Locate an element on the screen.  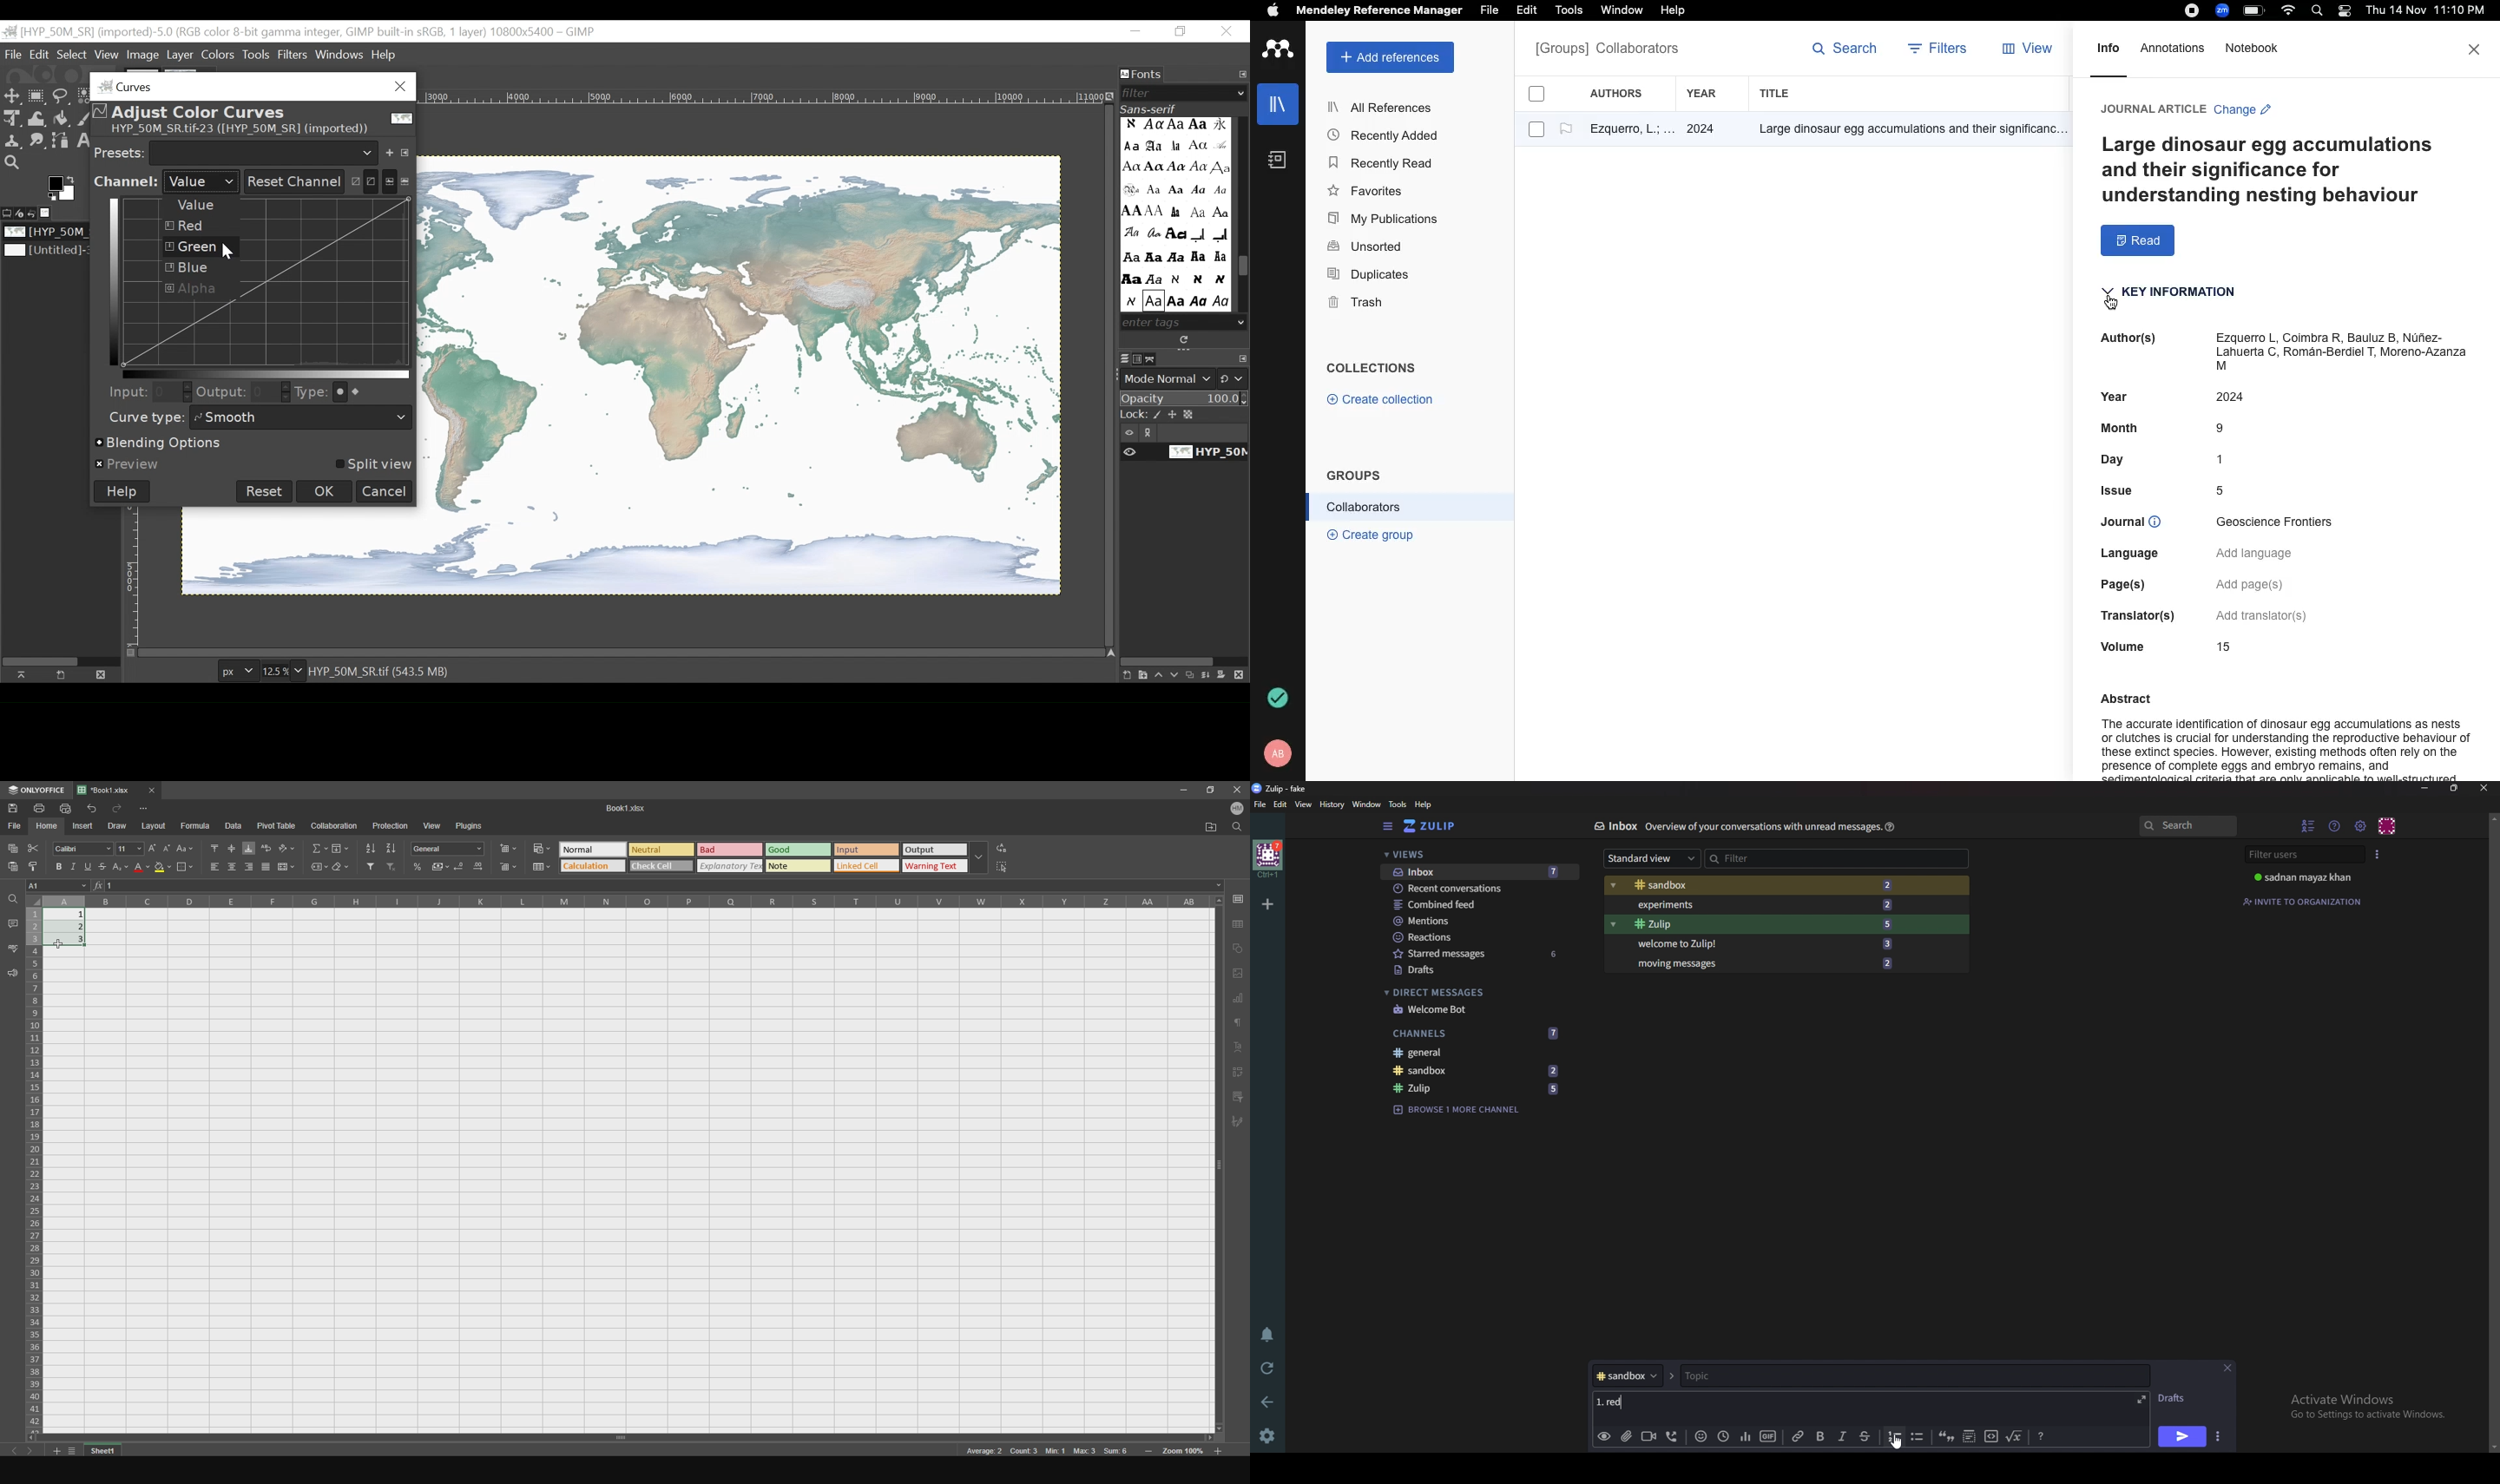
 is located at coordinates (540, 846).